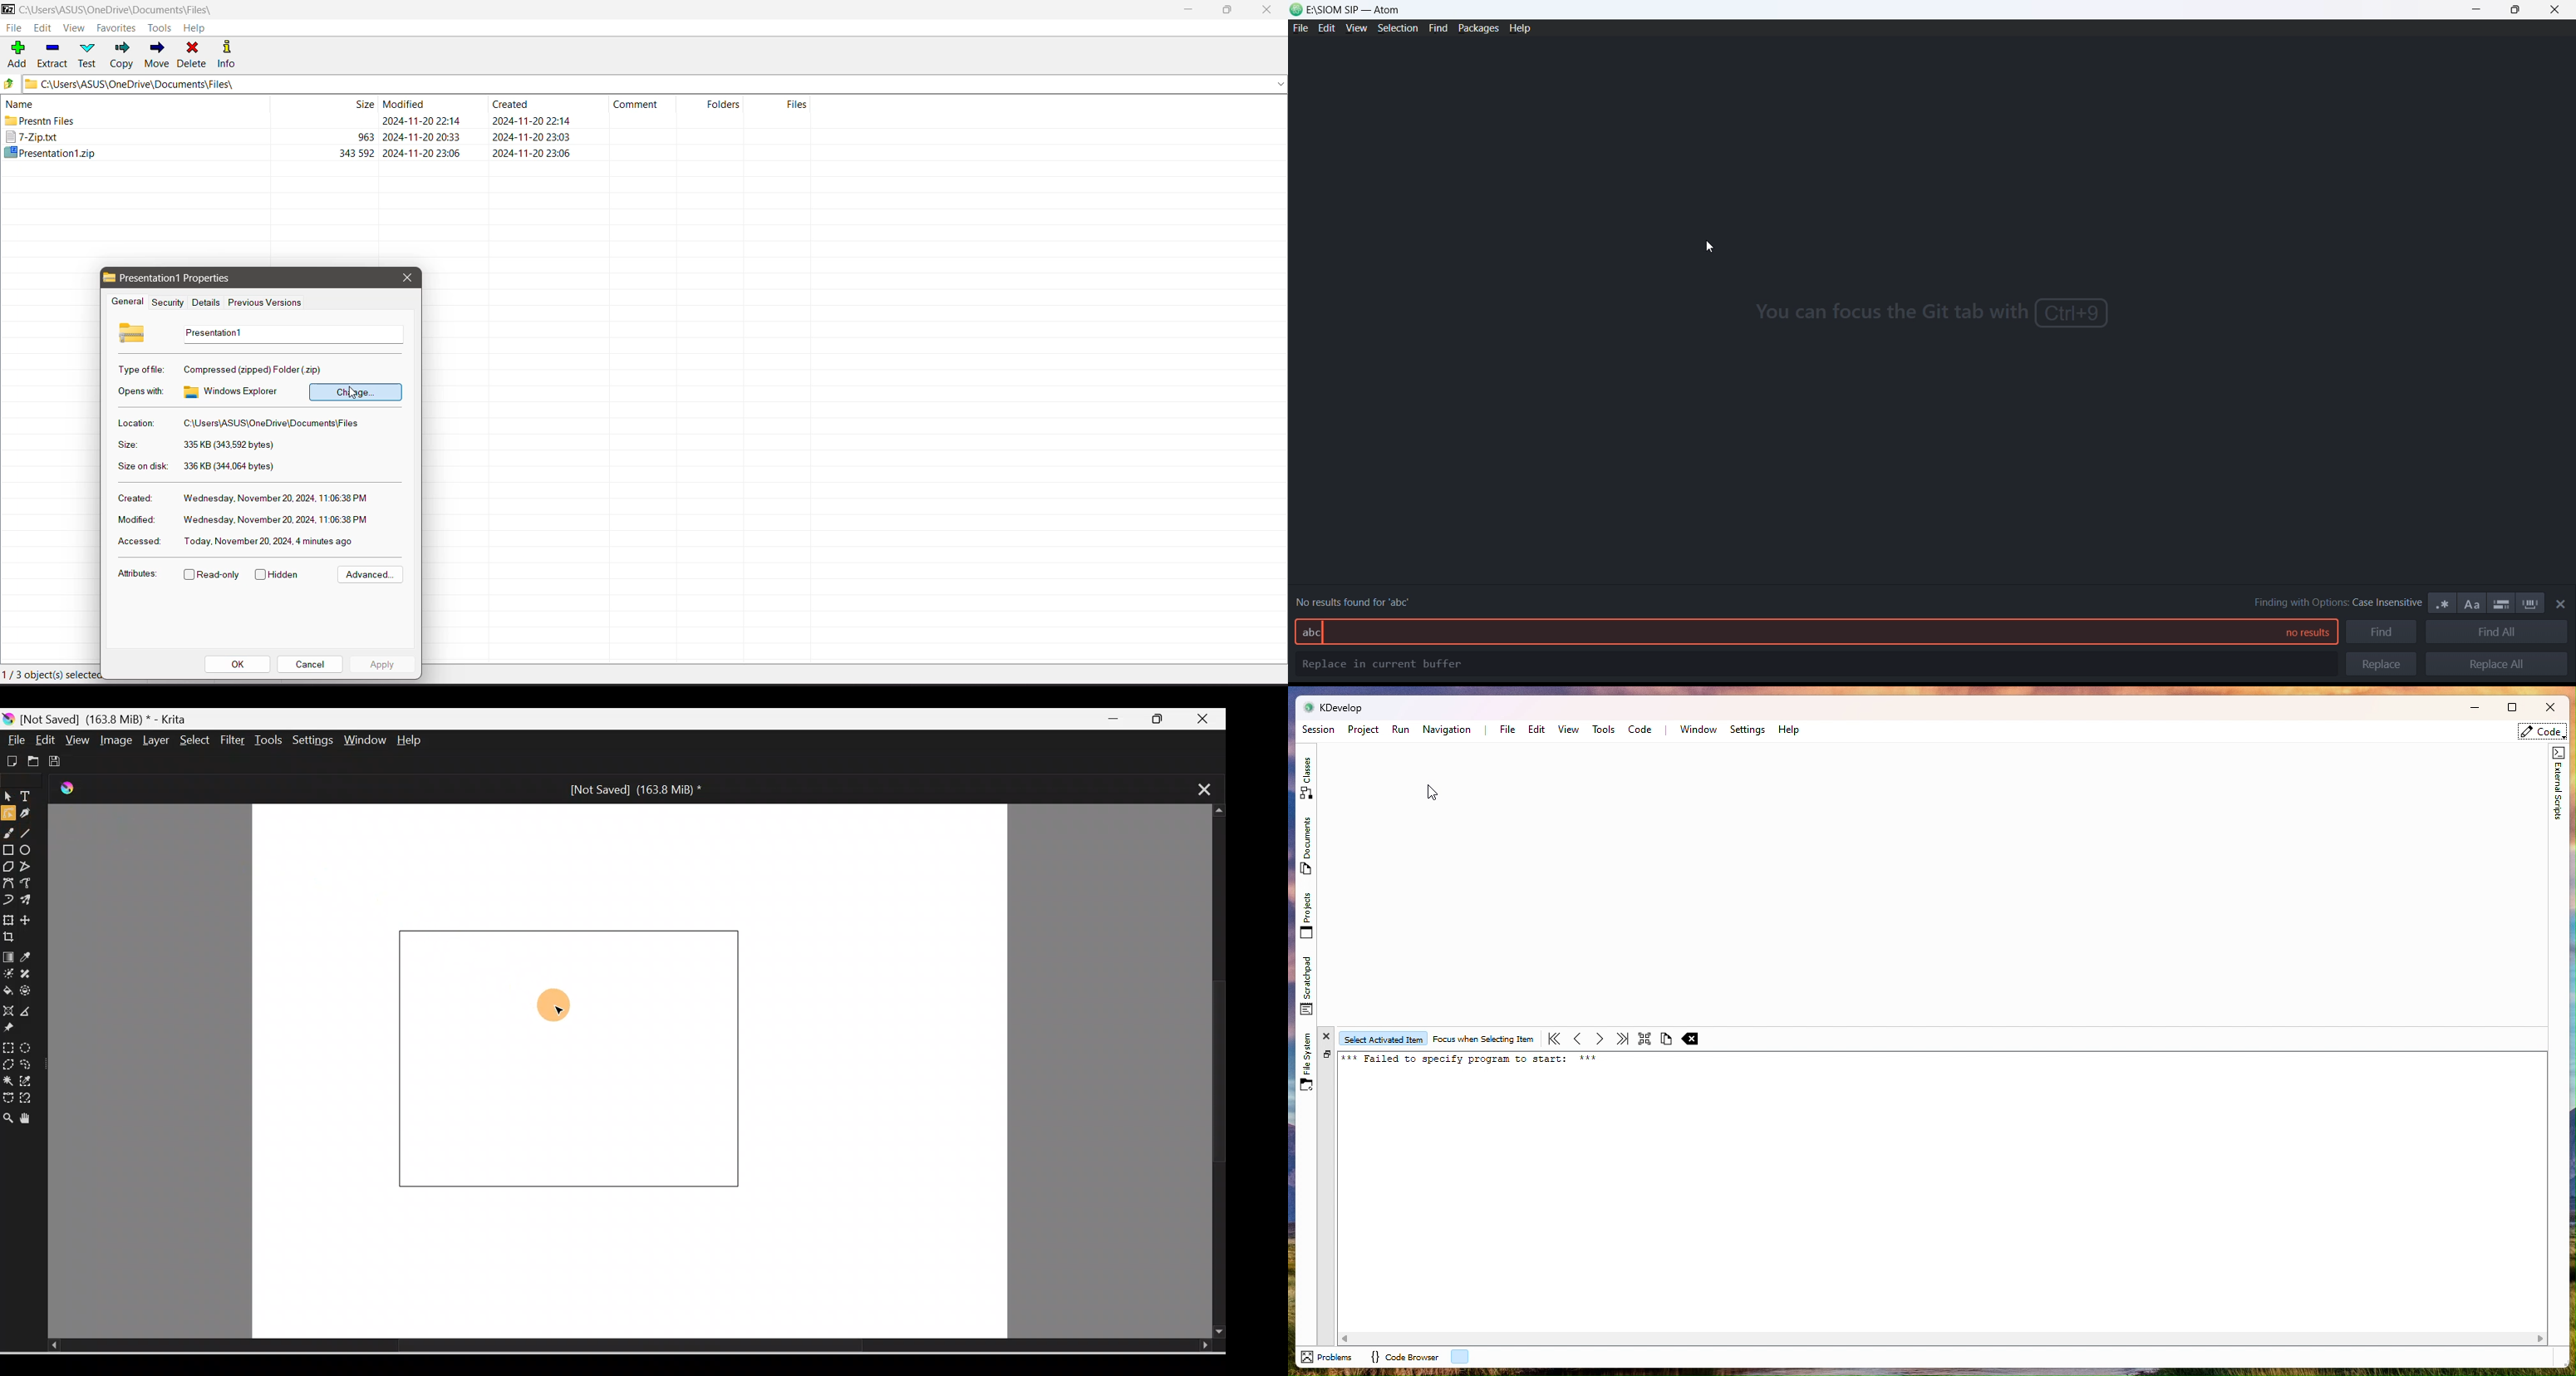  I want to click on Select shapes tool, so click(8, 798).